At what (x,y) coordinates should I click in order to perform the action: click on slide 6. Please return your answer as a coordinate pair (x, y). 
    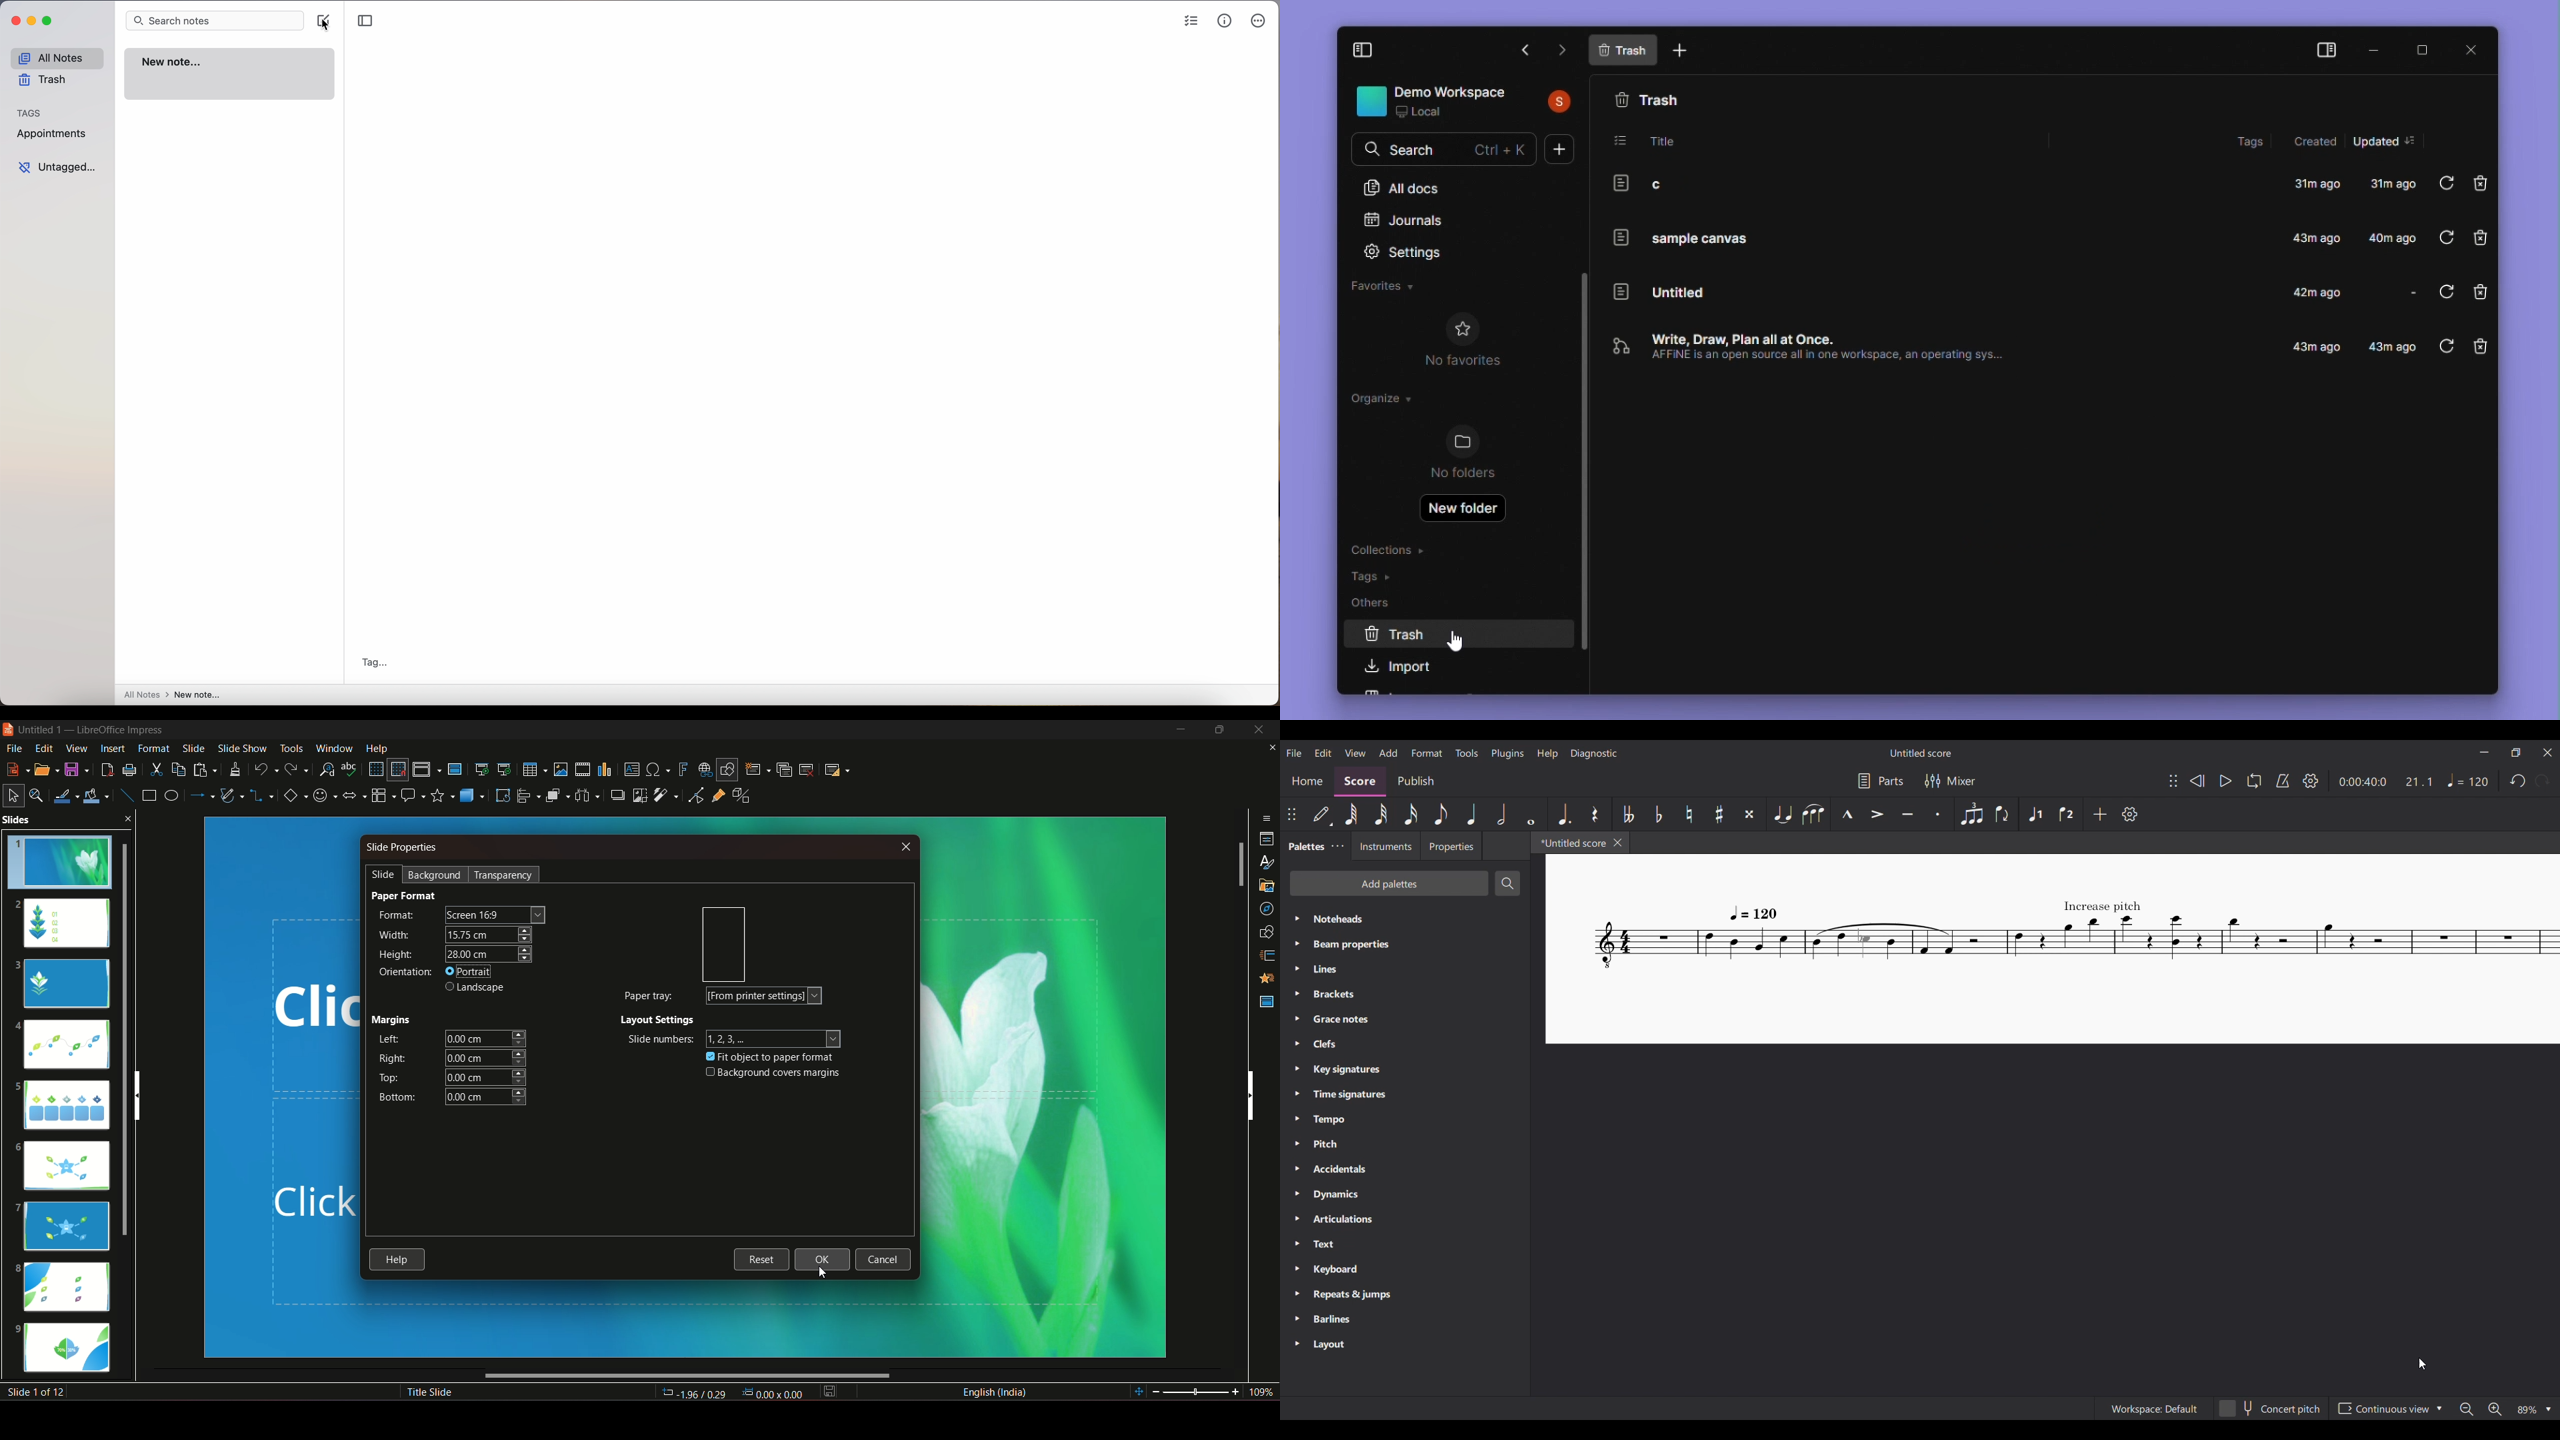
    Looking at the image, I should click on (67, 1168).